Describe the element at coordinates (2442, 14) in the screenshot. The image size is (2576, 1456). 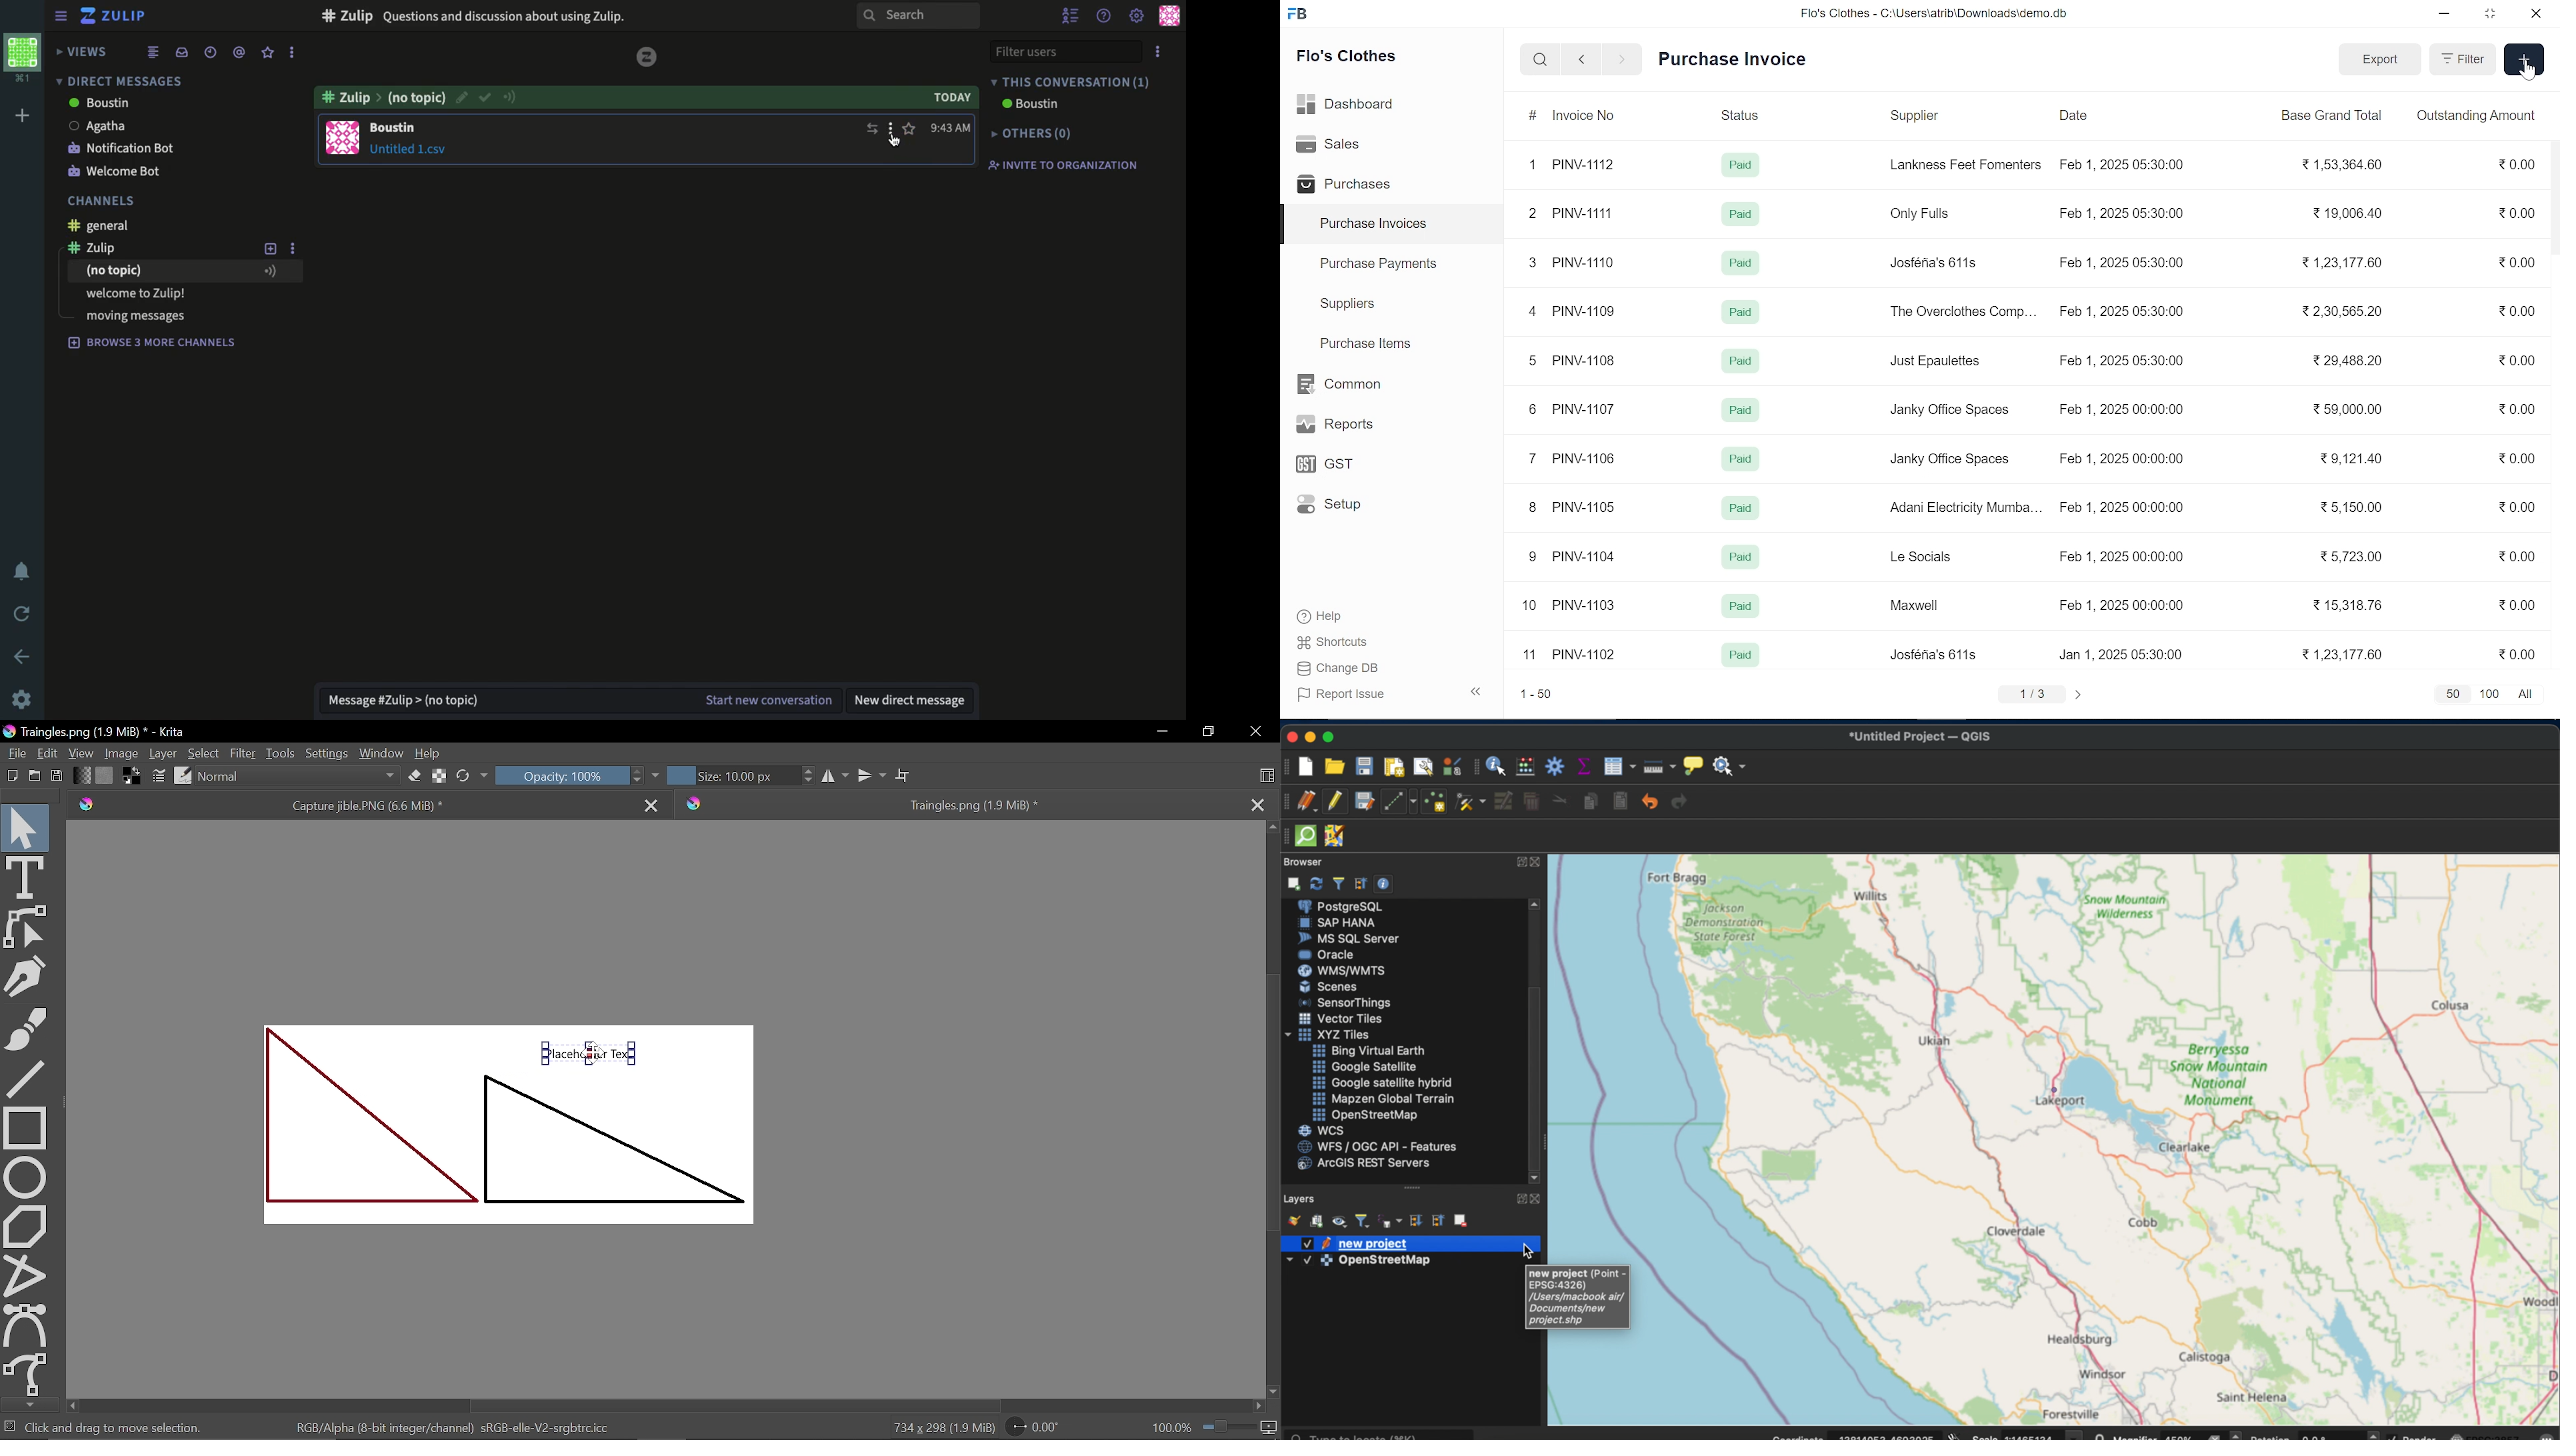
I see `minimize` at that location.